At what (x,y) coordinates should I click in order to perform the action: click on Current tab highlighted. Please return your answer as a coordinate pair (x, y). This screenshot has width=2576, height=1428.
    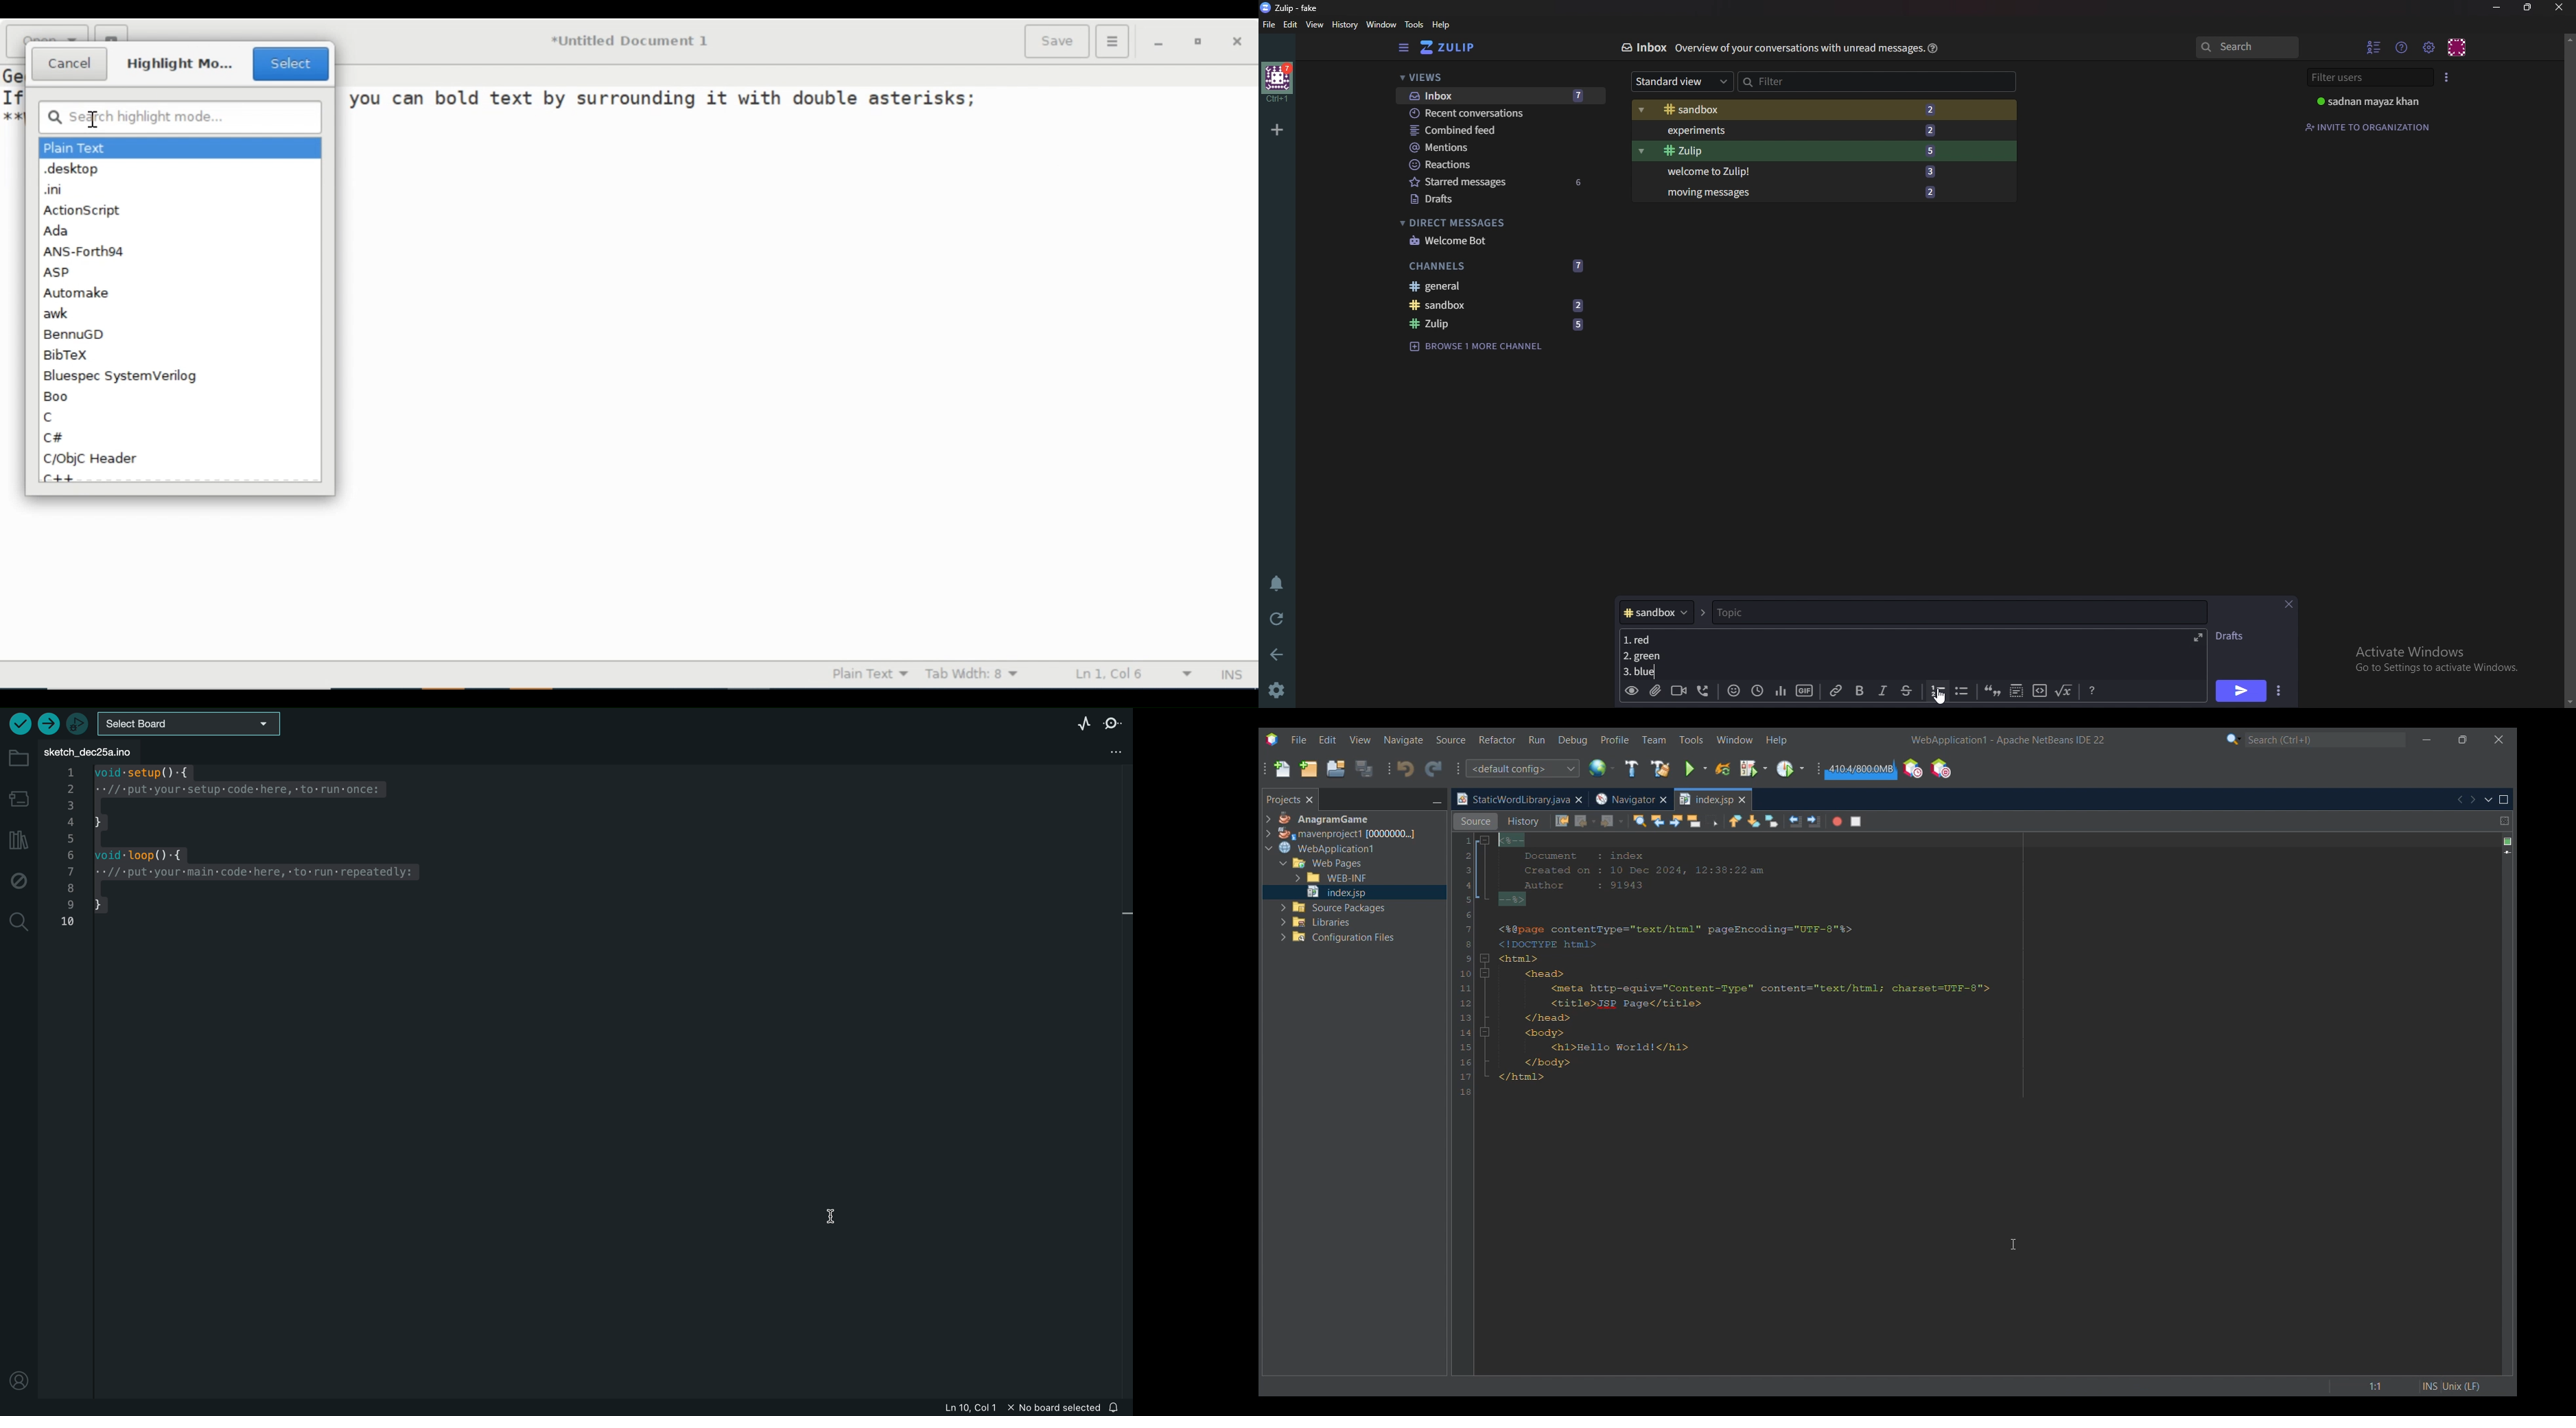
    Looking at the image, I should click on (1706, 800).